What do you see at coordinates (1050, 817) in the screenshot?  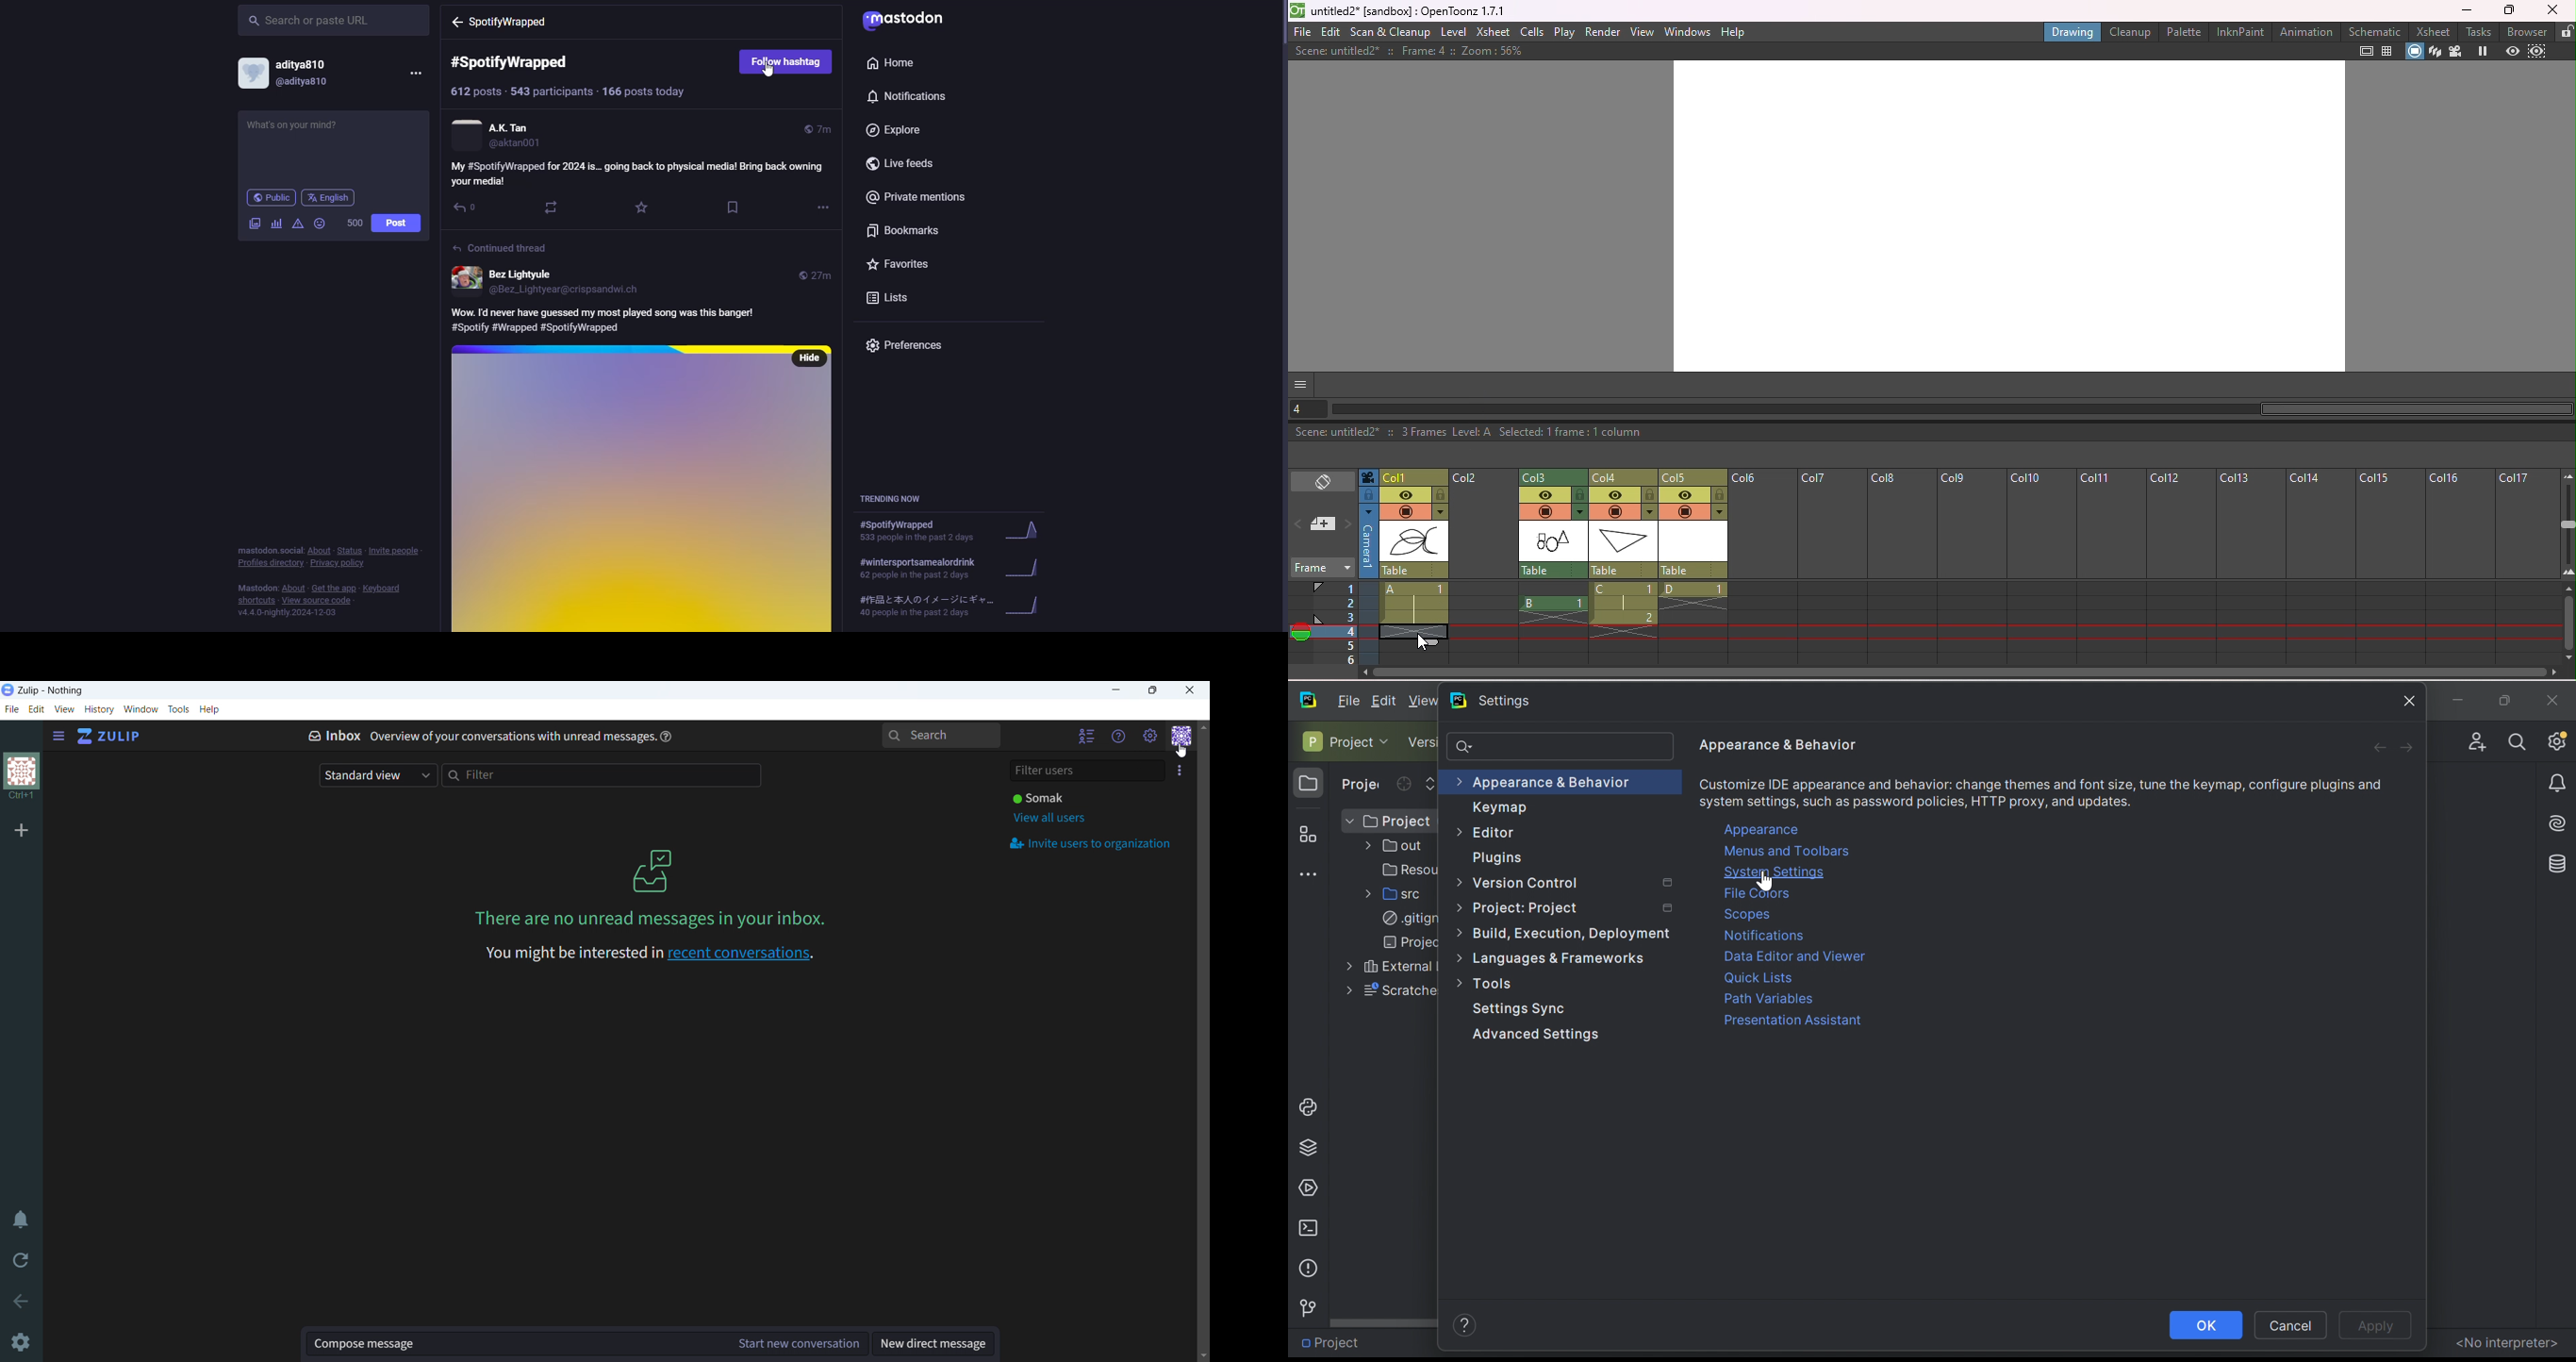 I see `view all users` at bounding box center [1050, 817].